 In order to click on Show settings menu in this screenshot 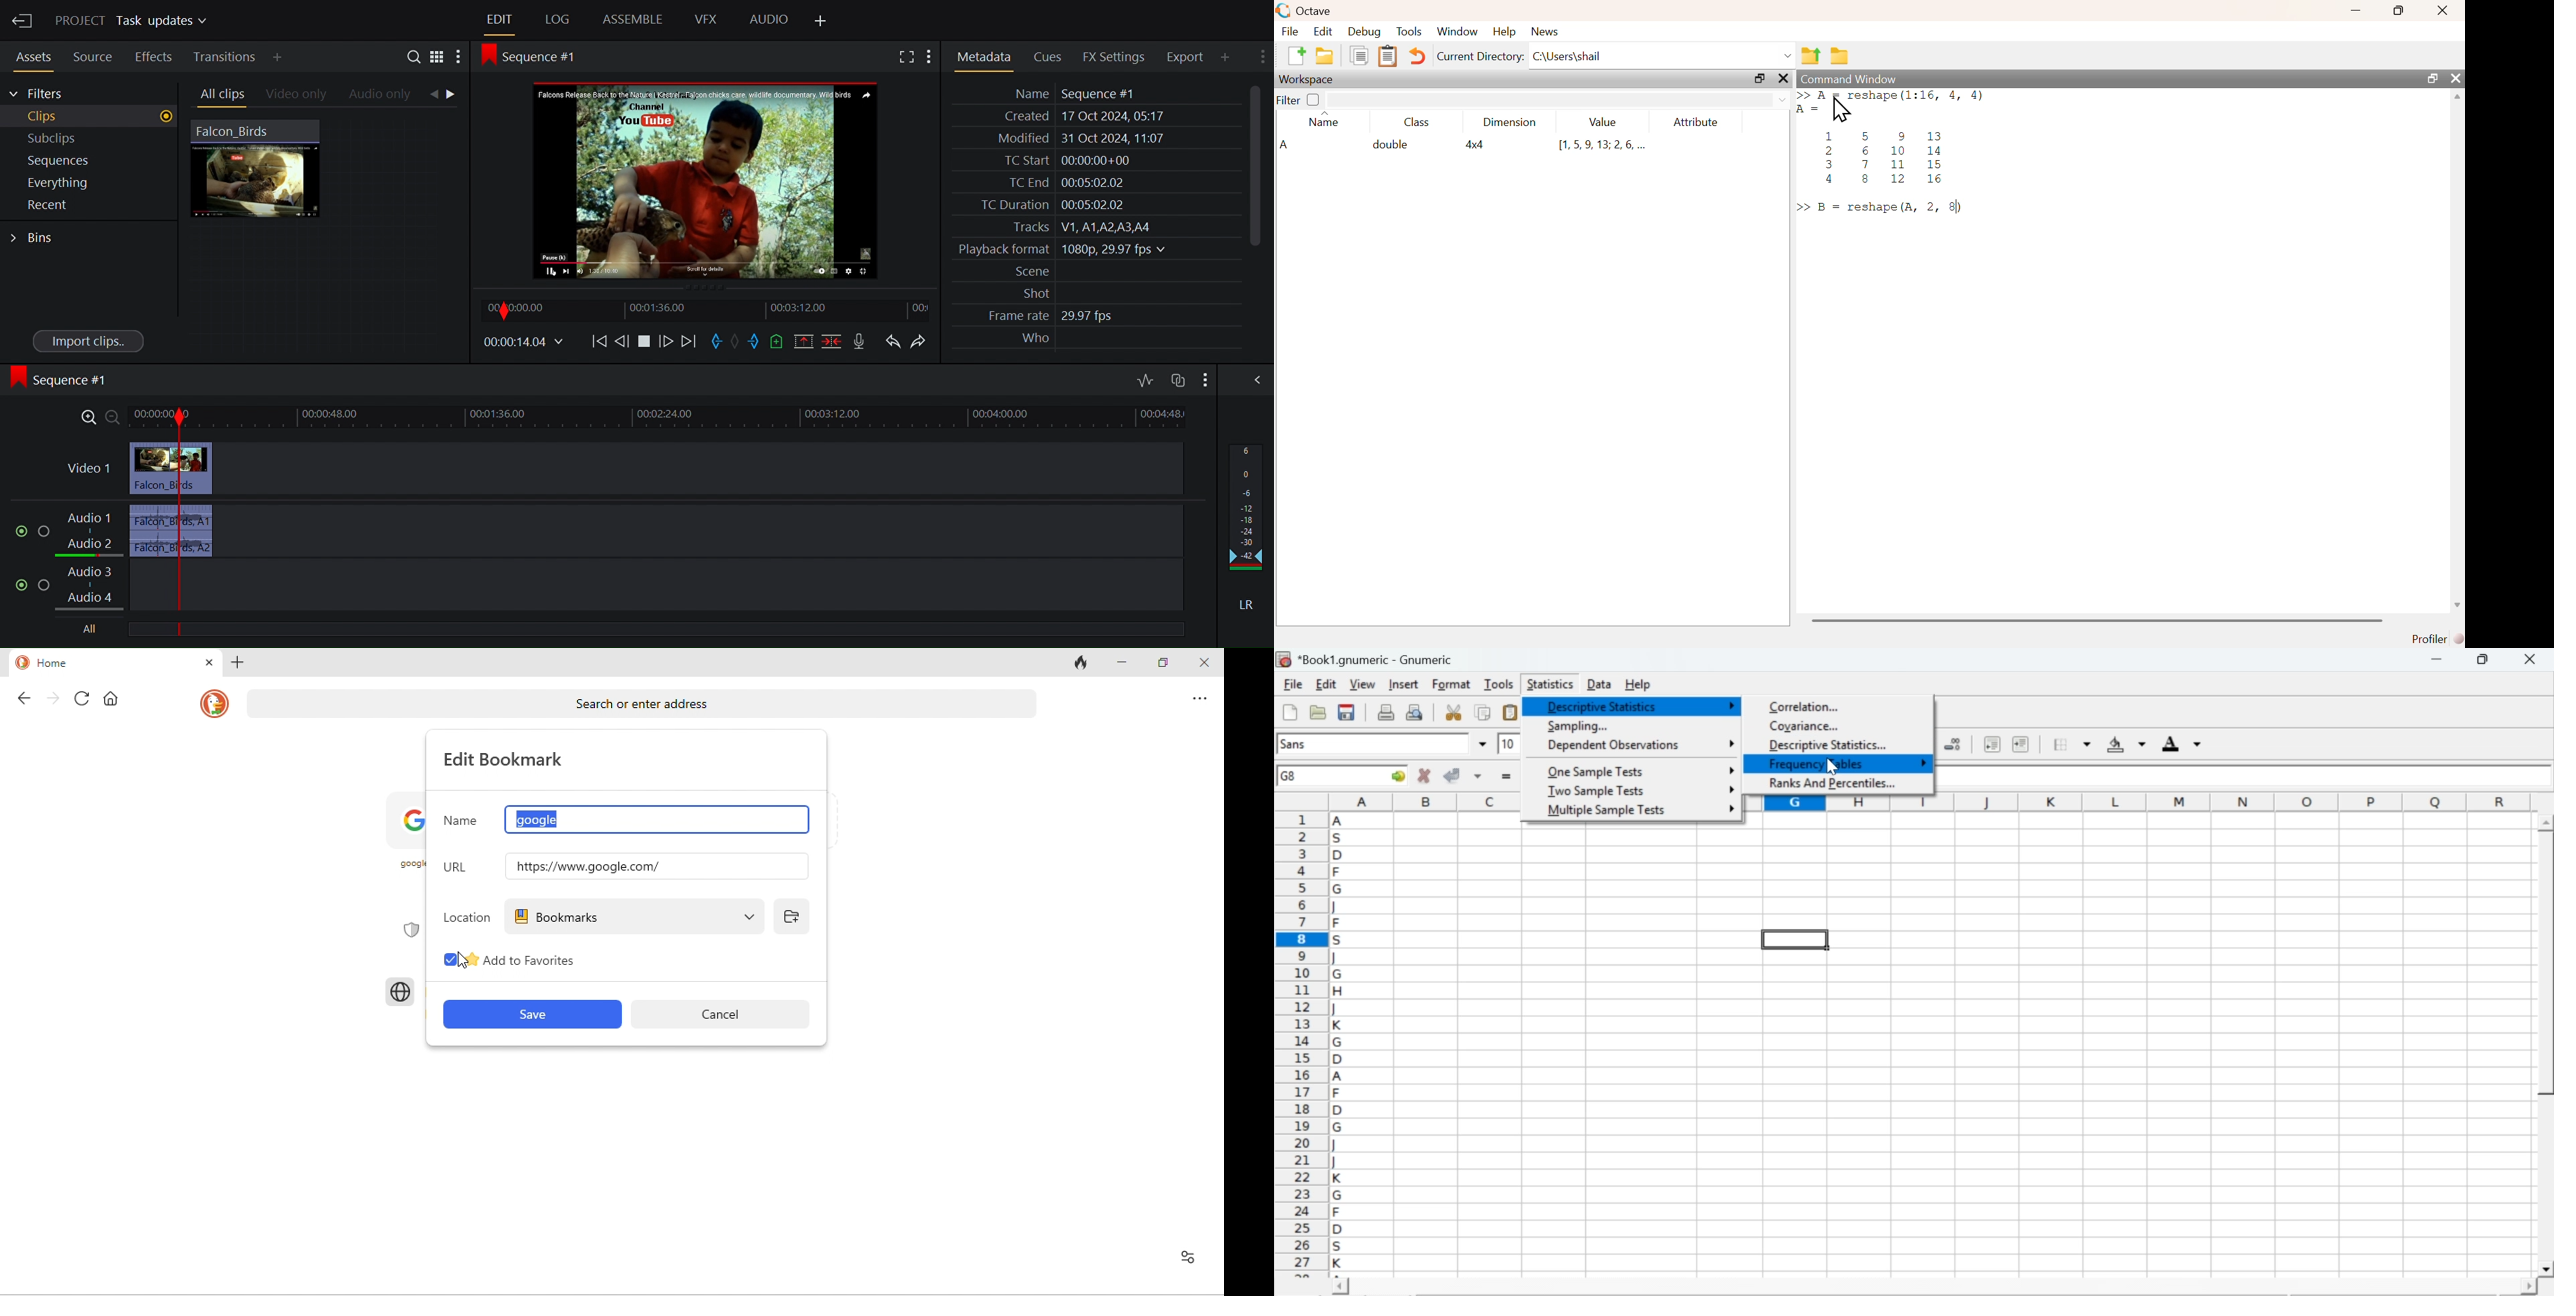, I will do `click(932, 56)`.